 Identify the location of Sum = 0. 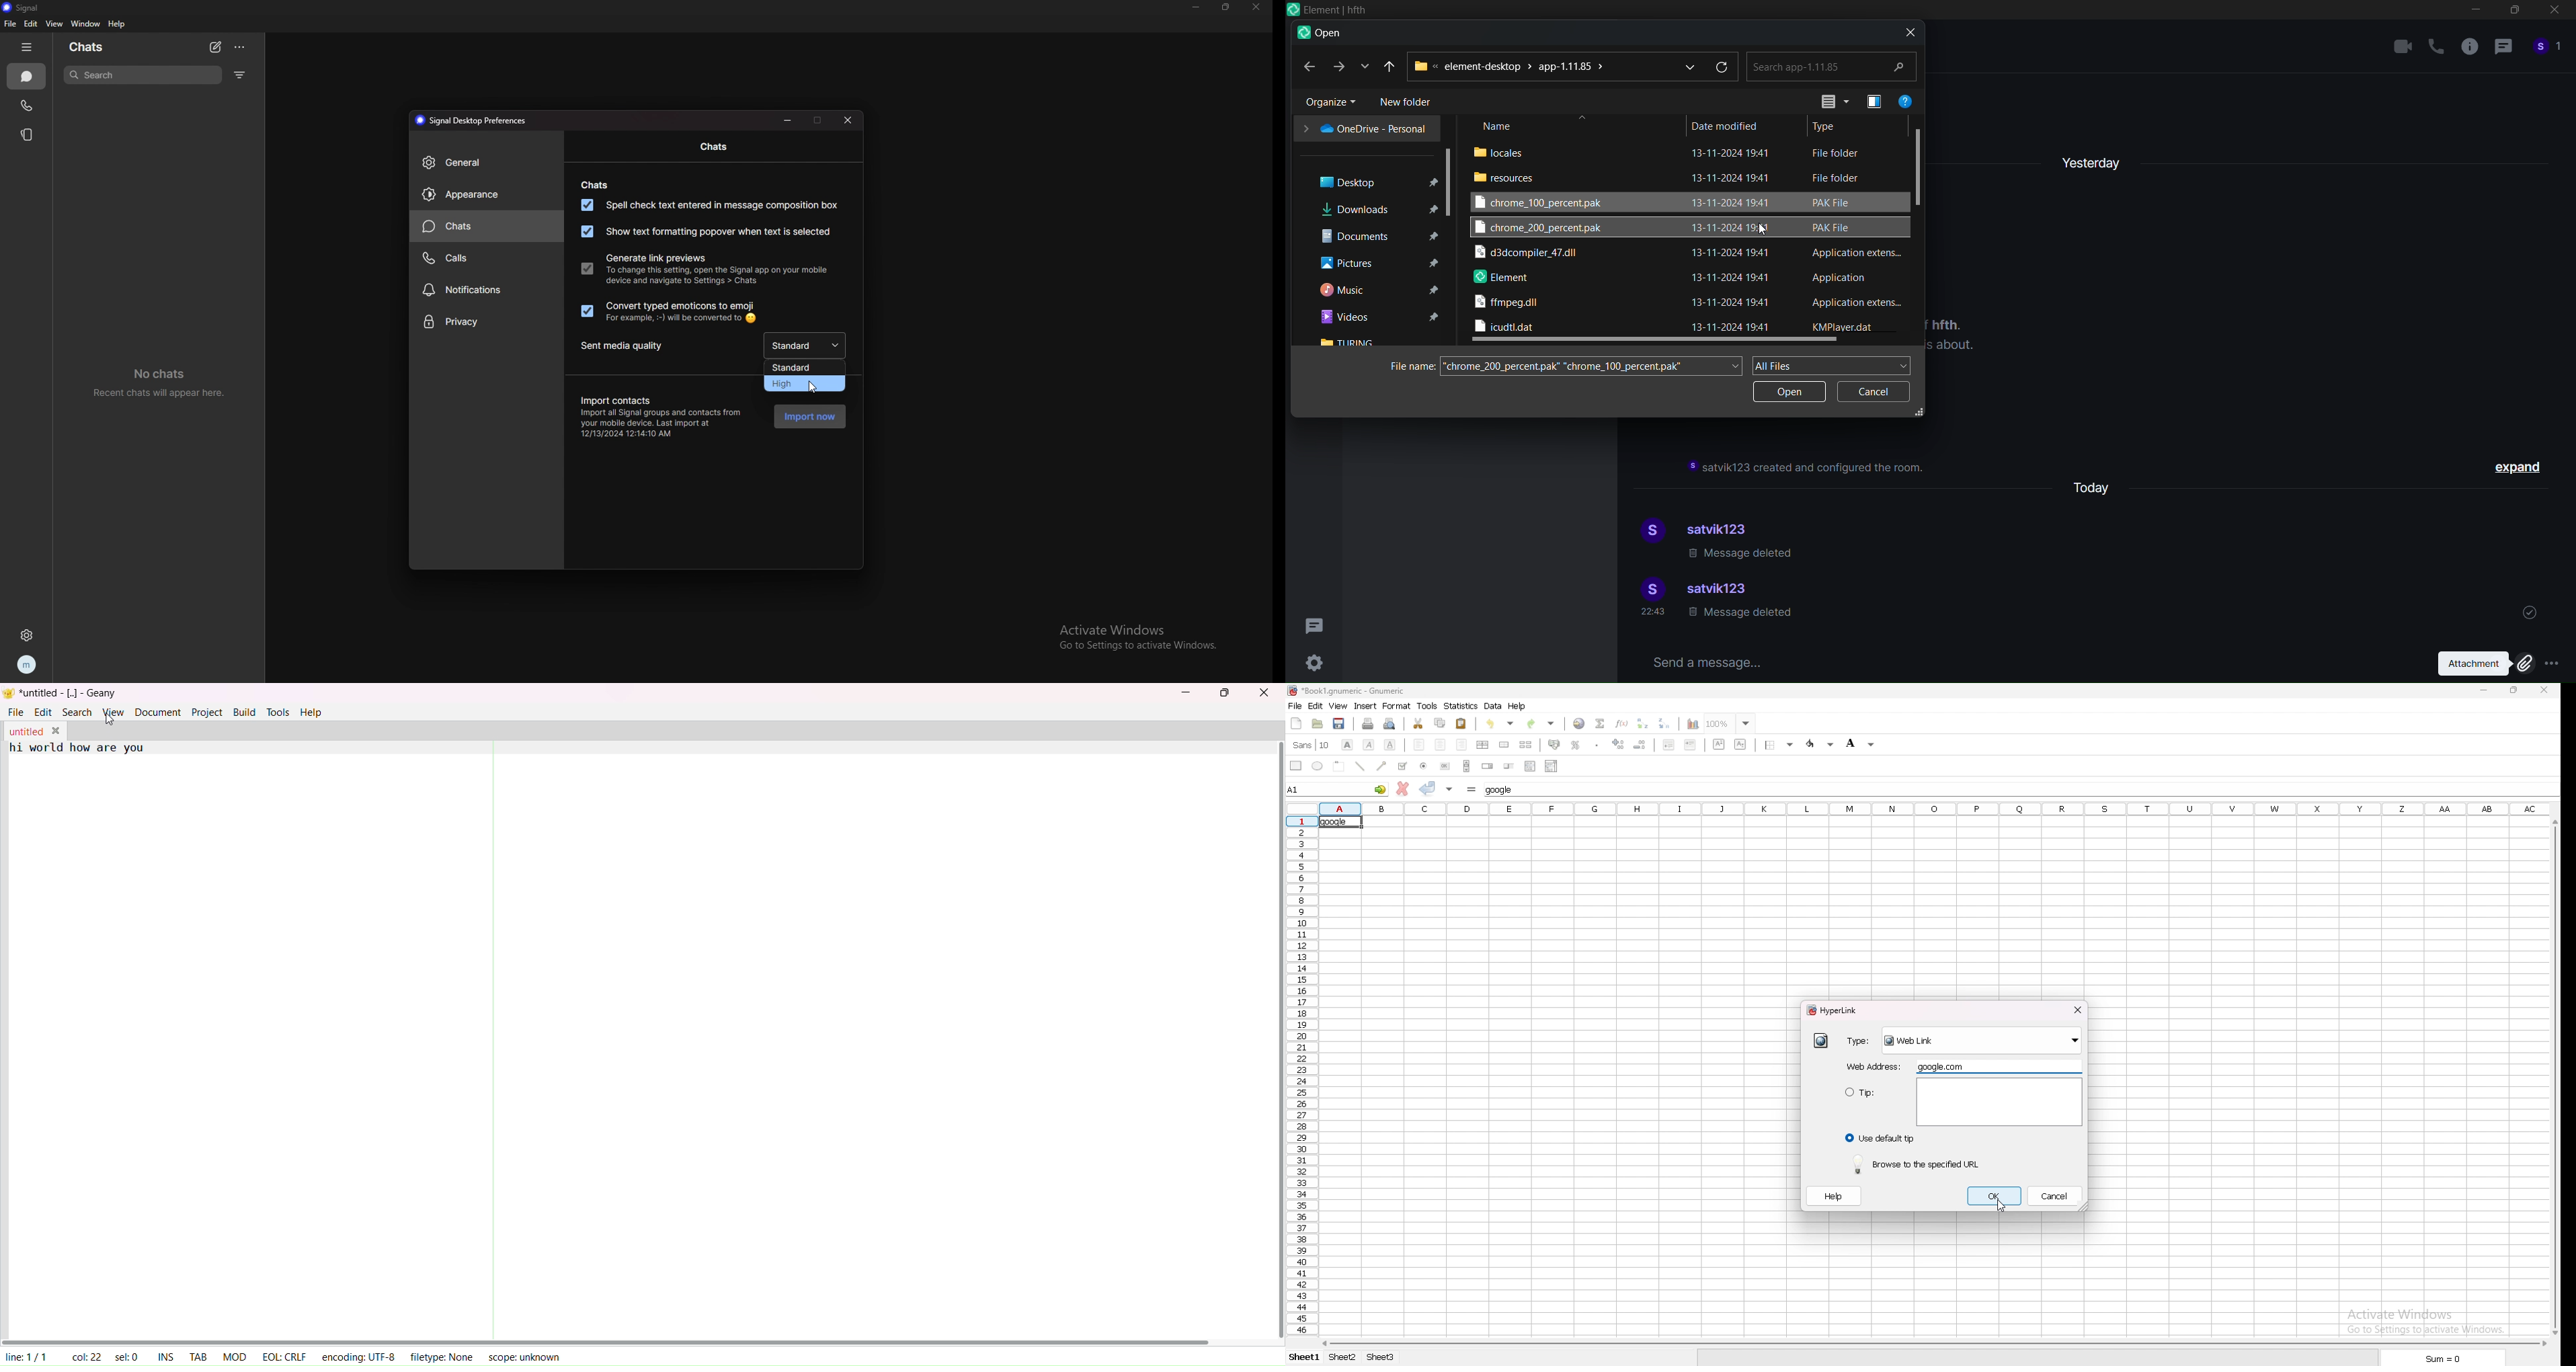
(2435, 1358).